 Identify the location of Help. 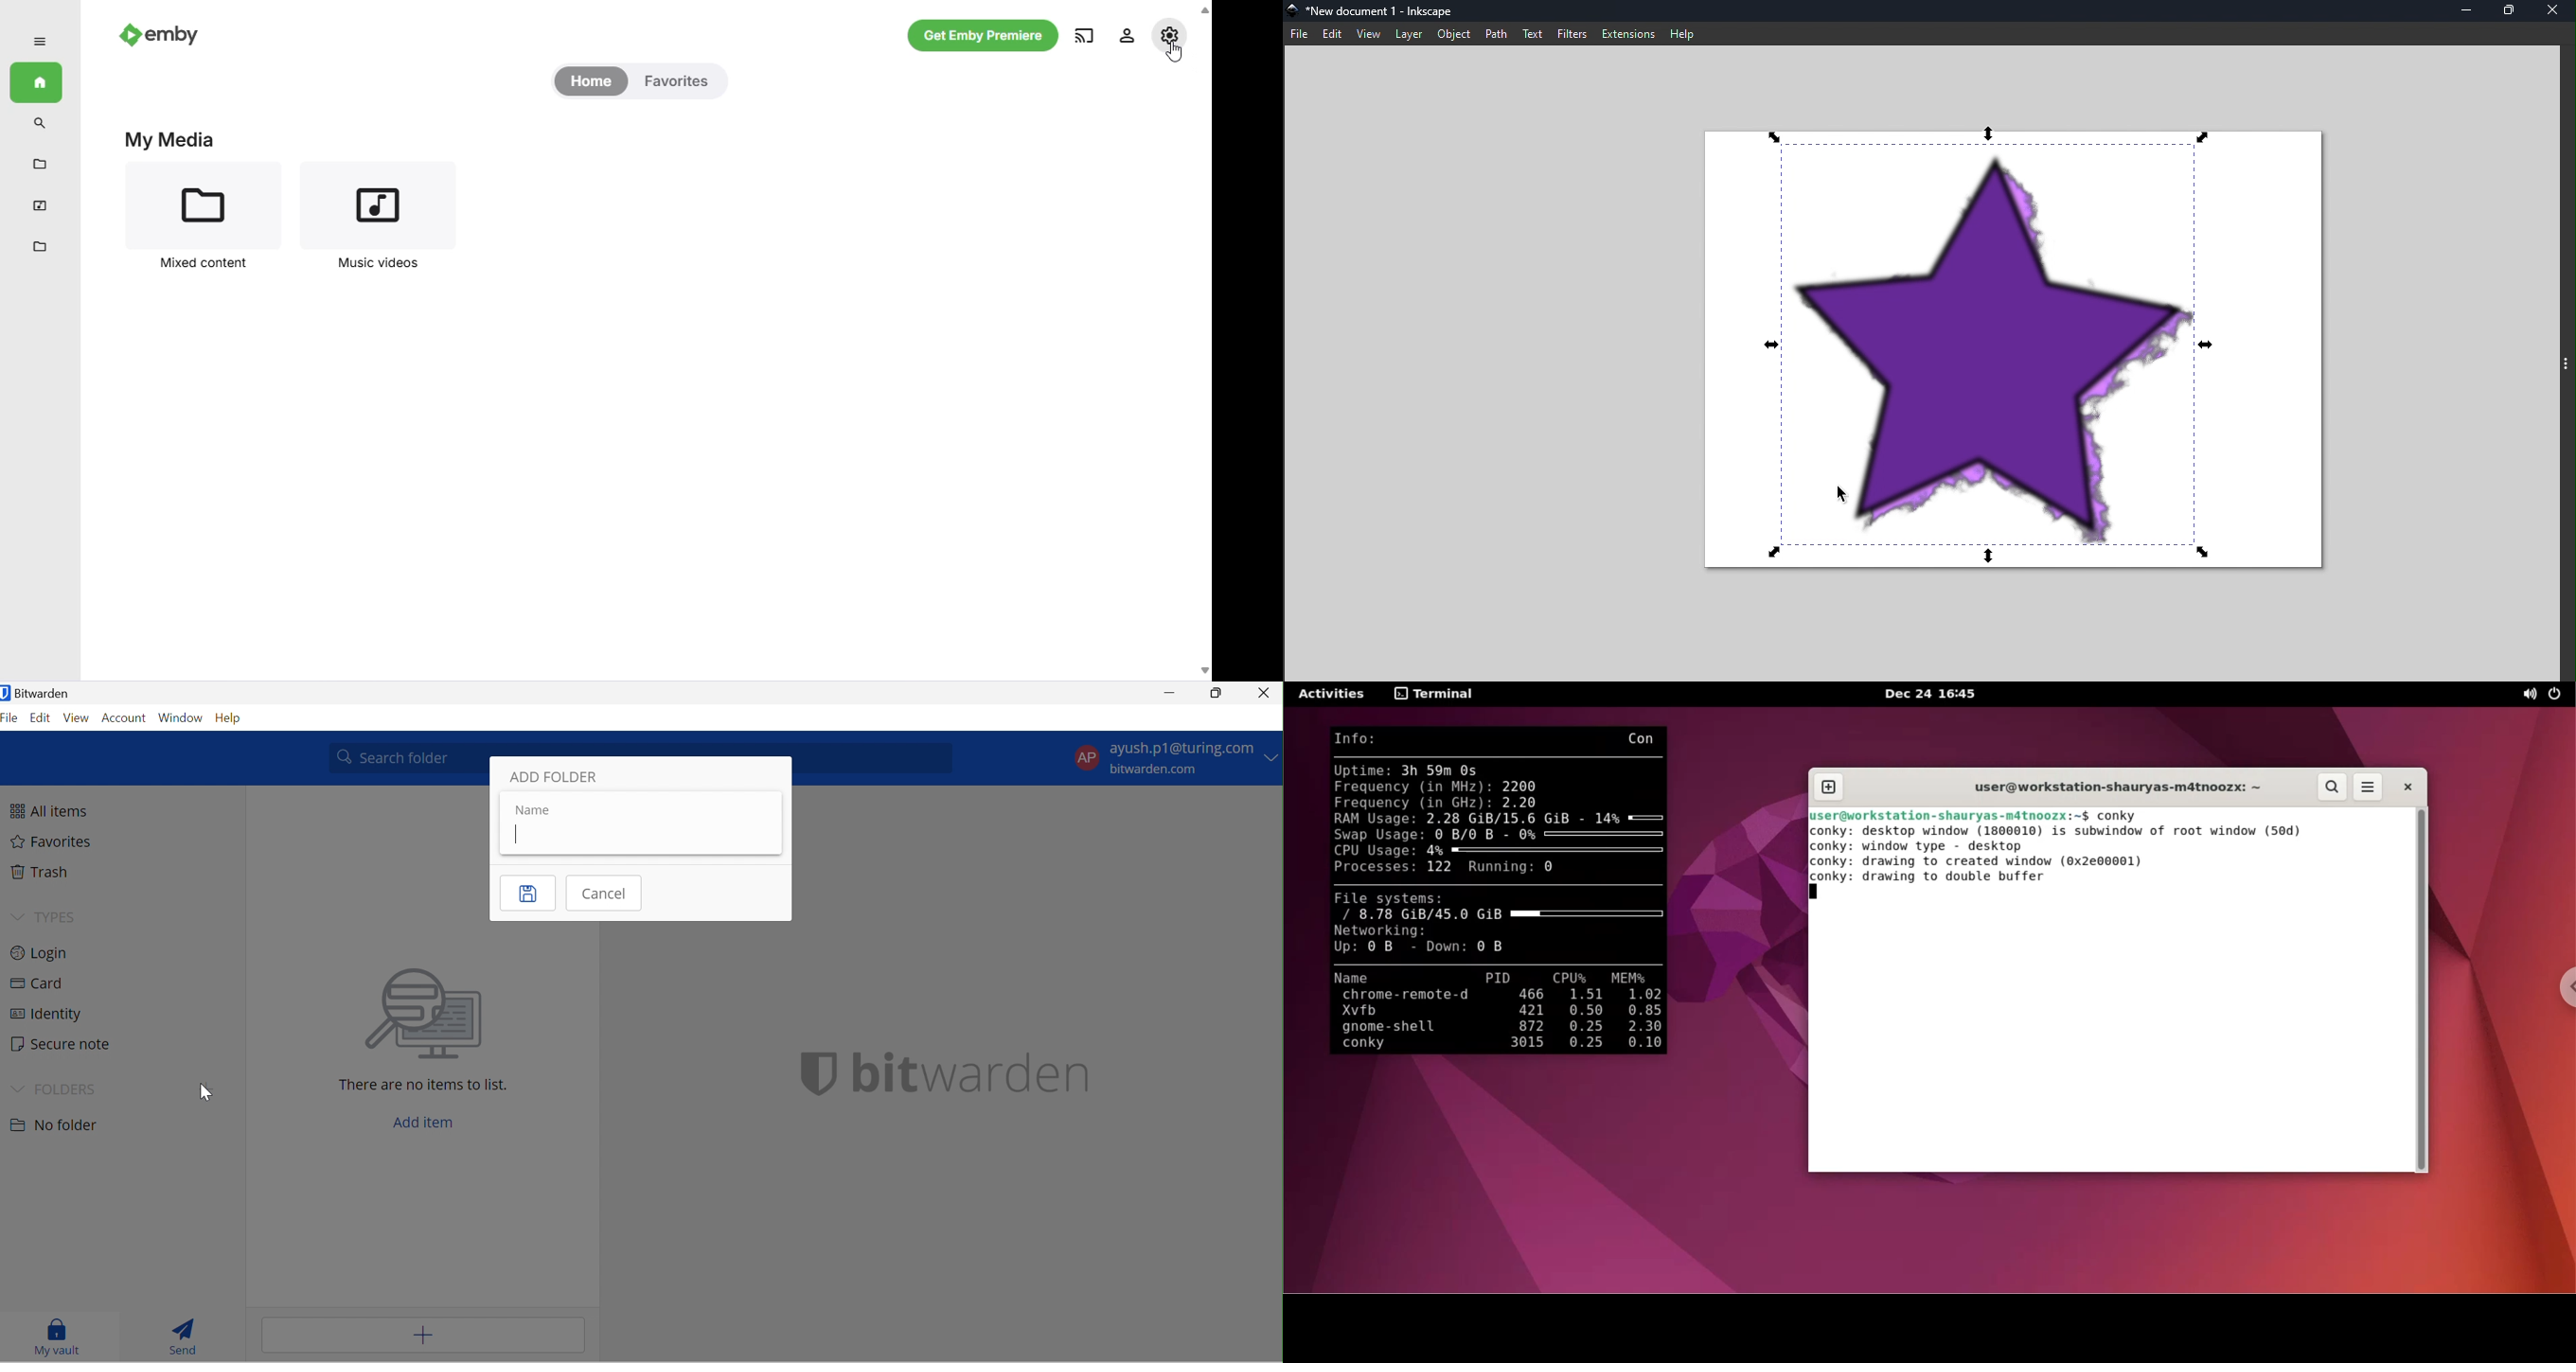
(232, 718).